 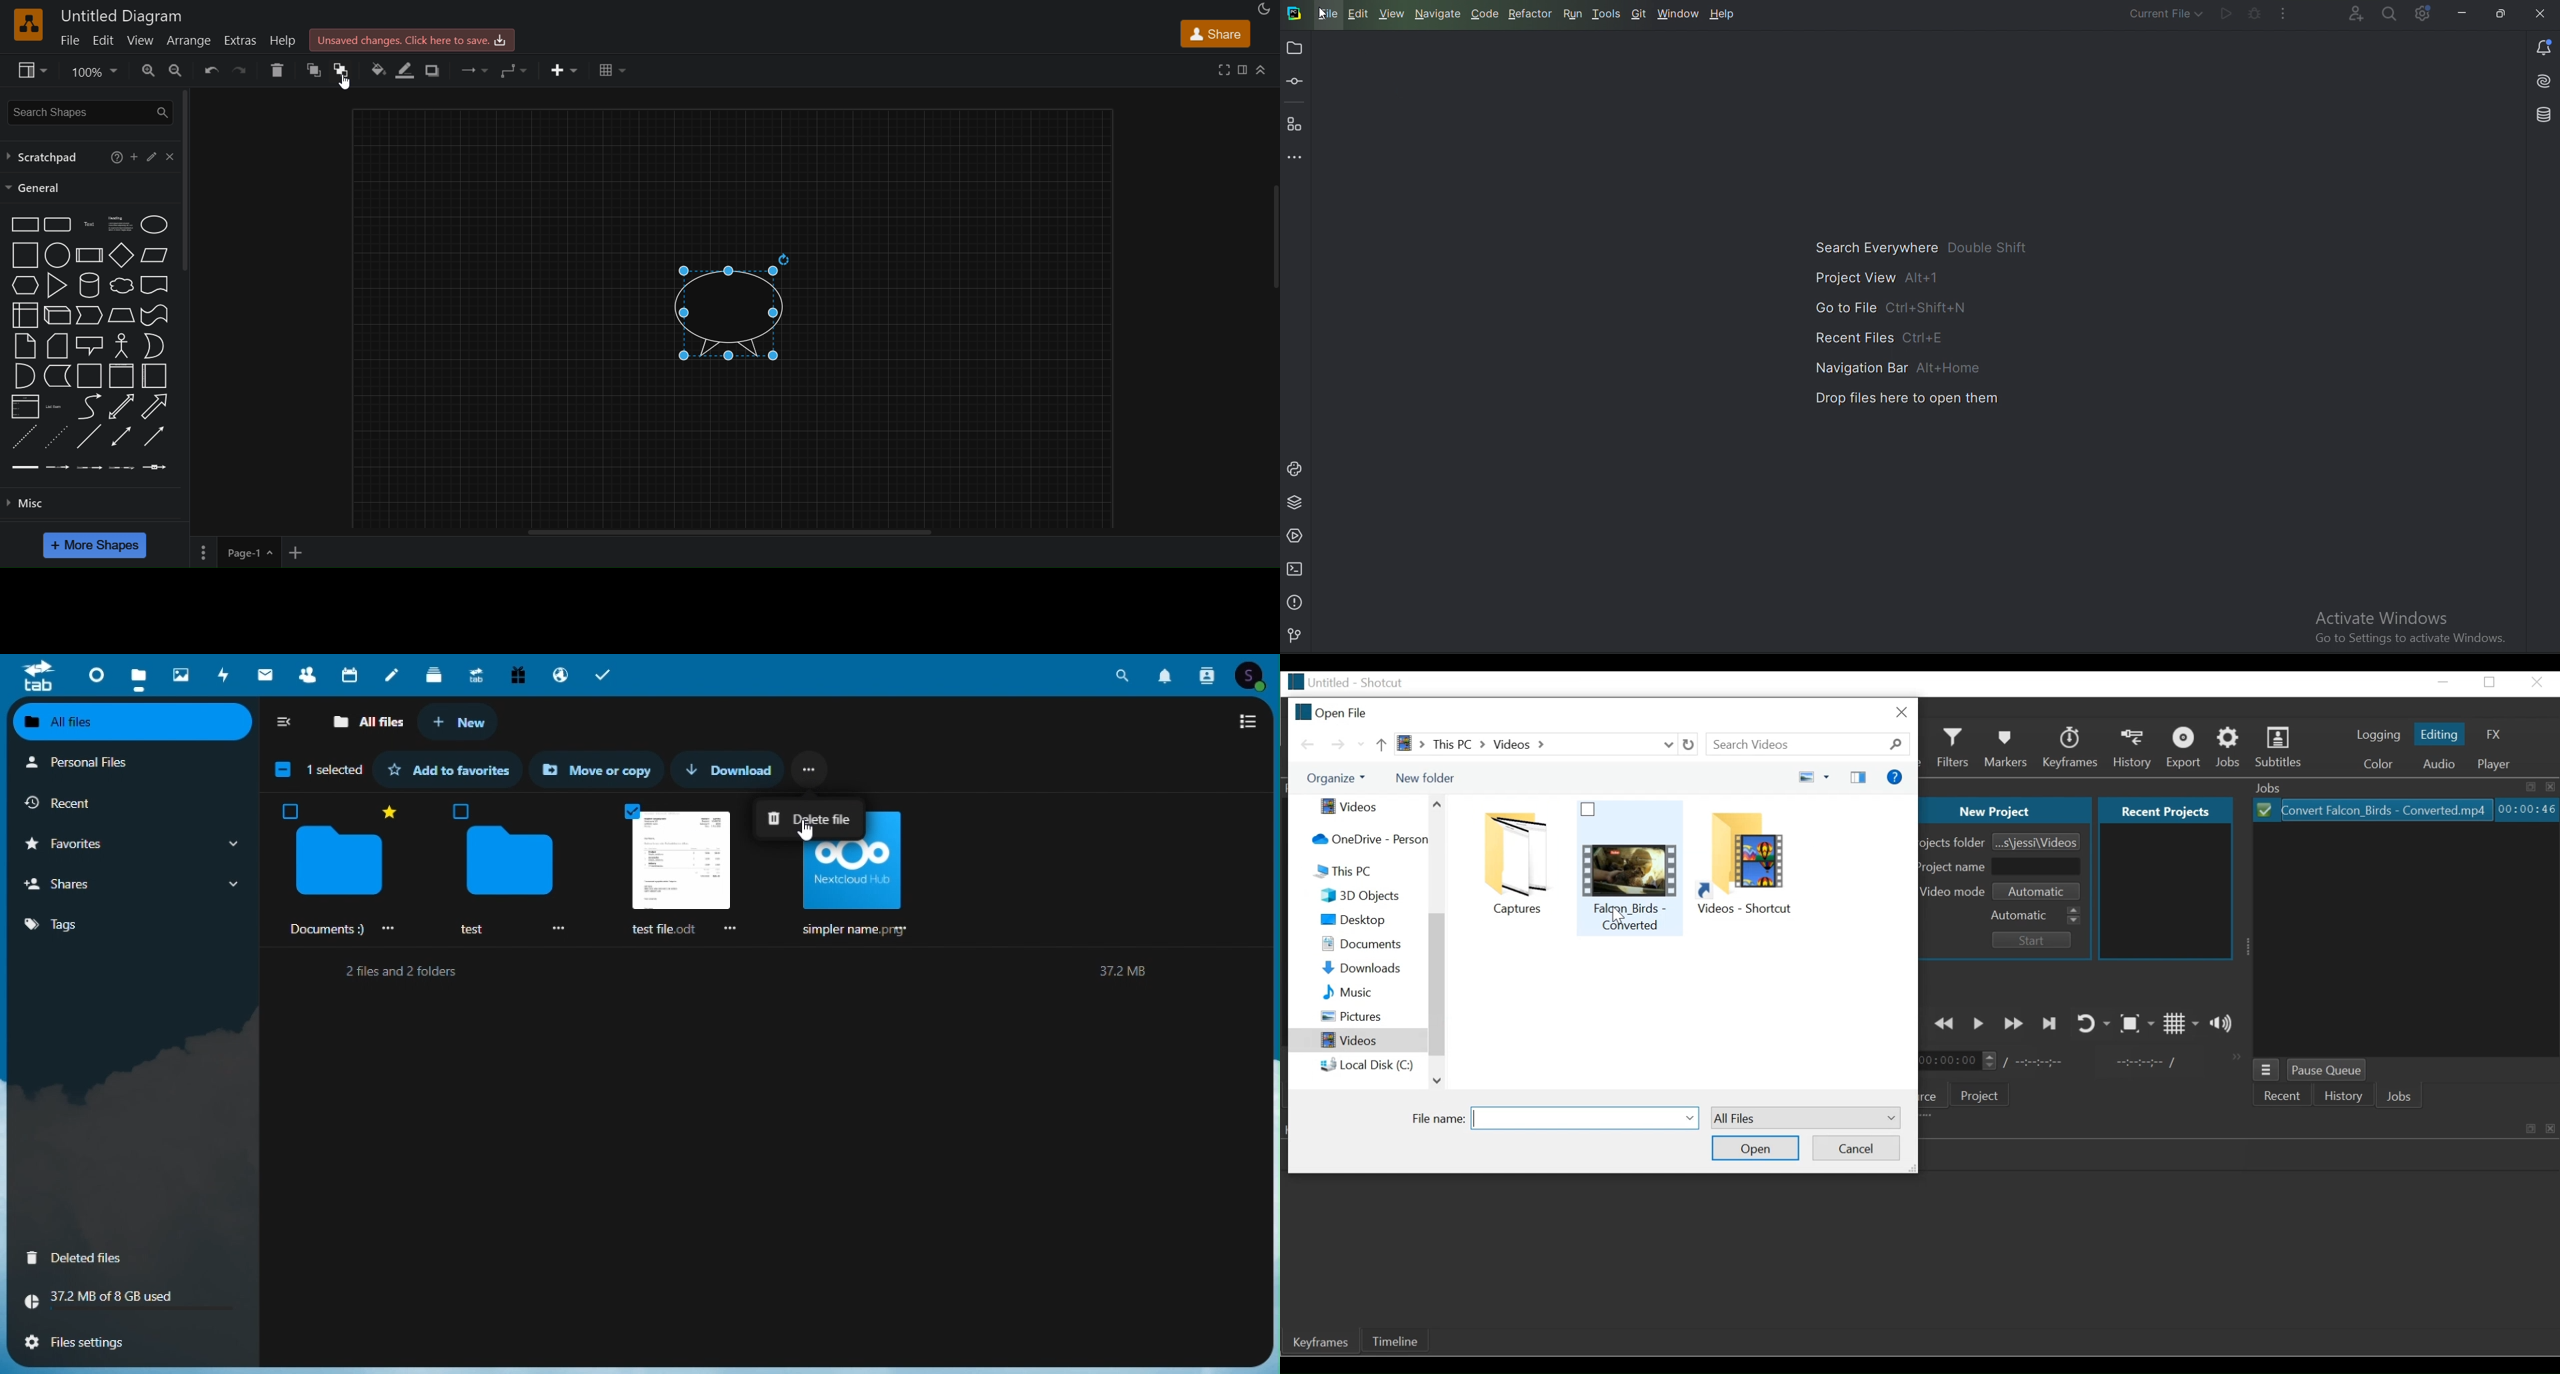 I want to click on dotted line, so click(x=57, y=435).